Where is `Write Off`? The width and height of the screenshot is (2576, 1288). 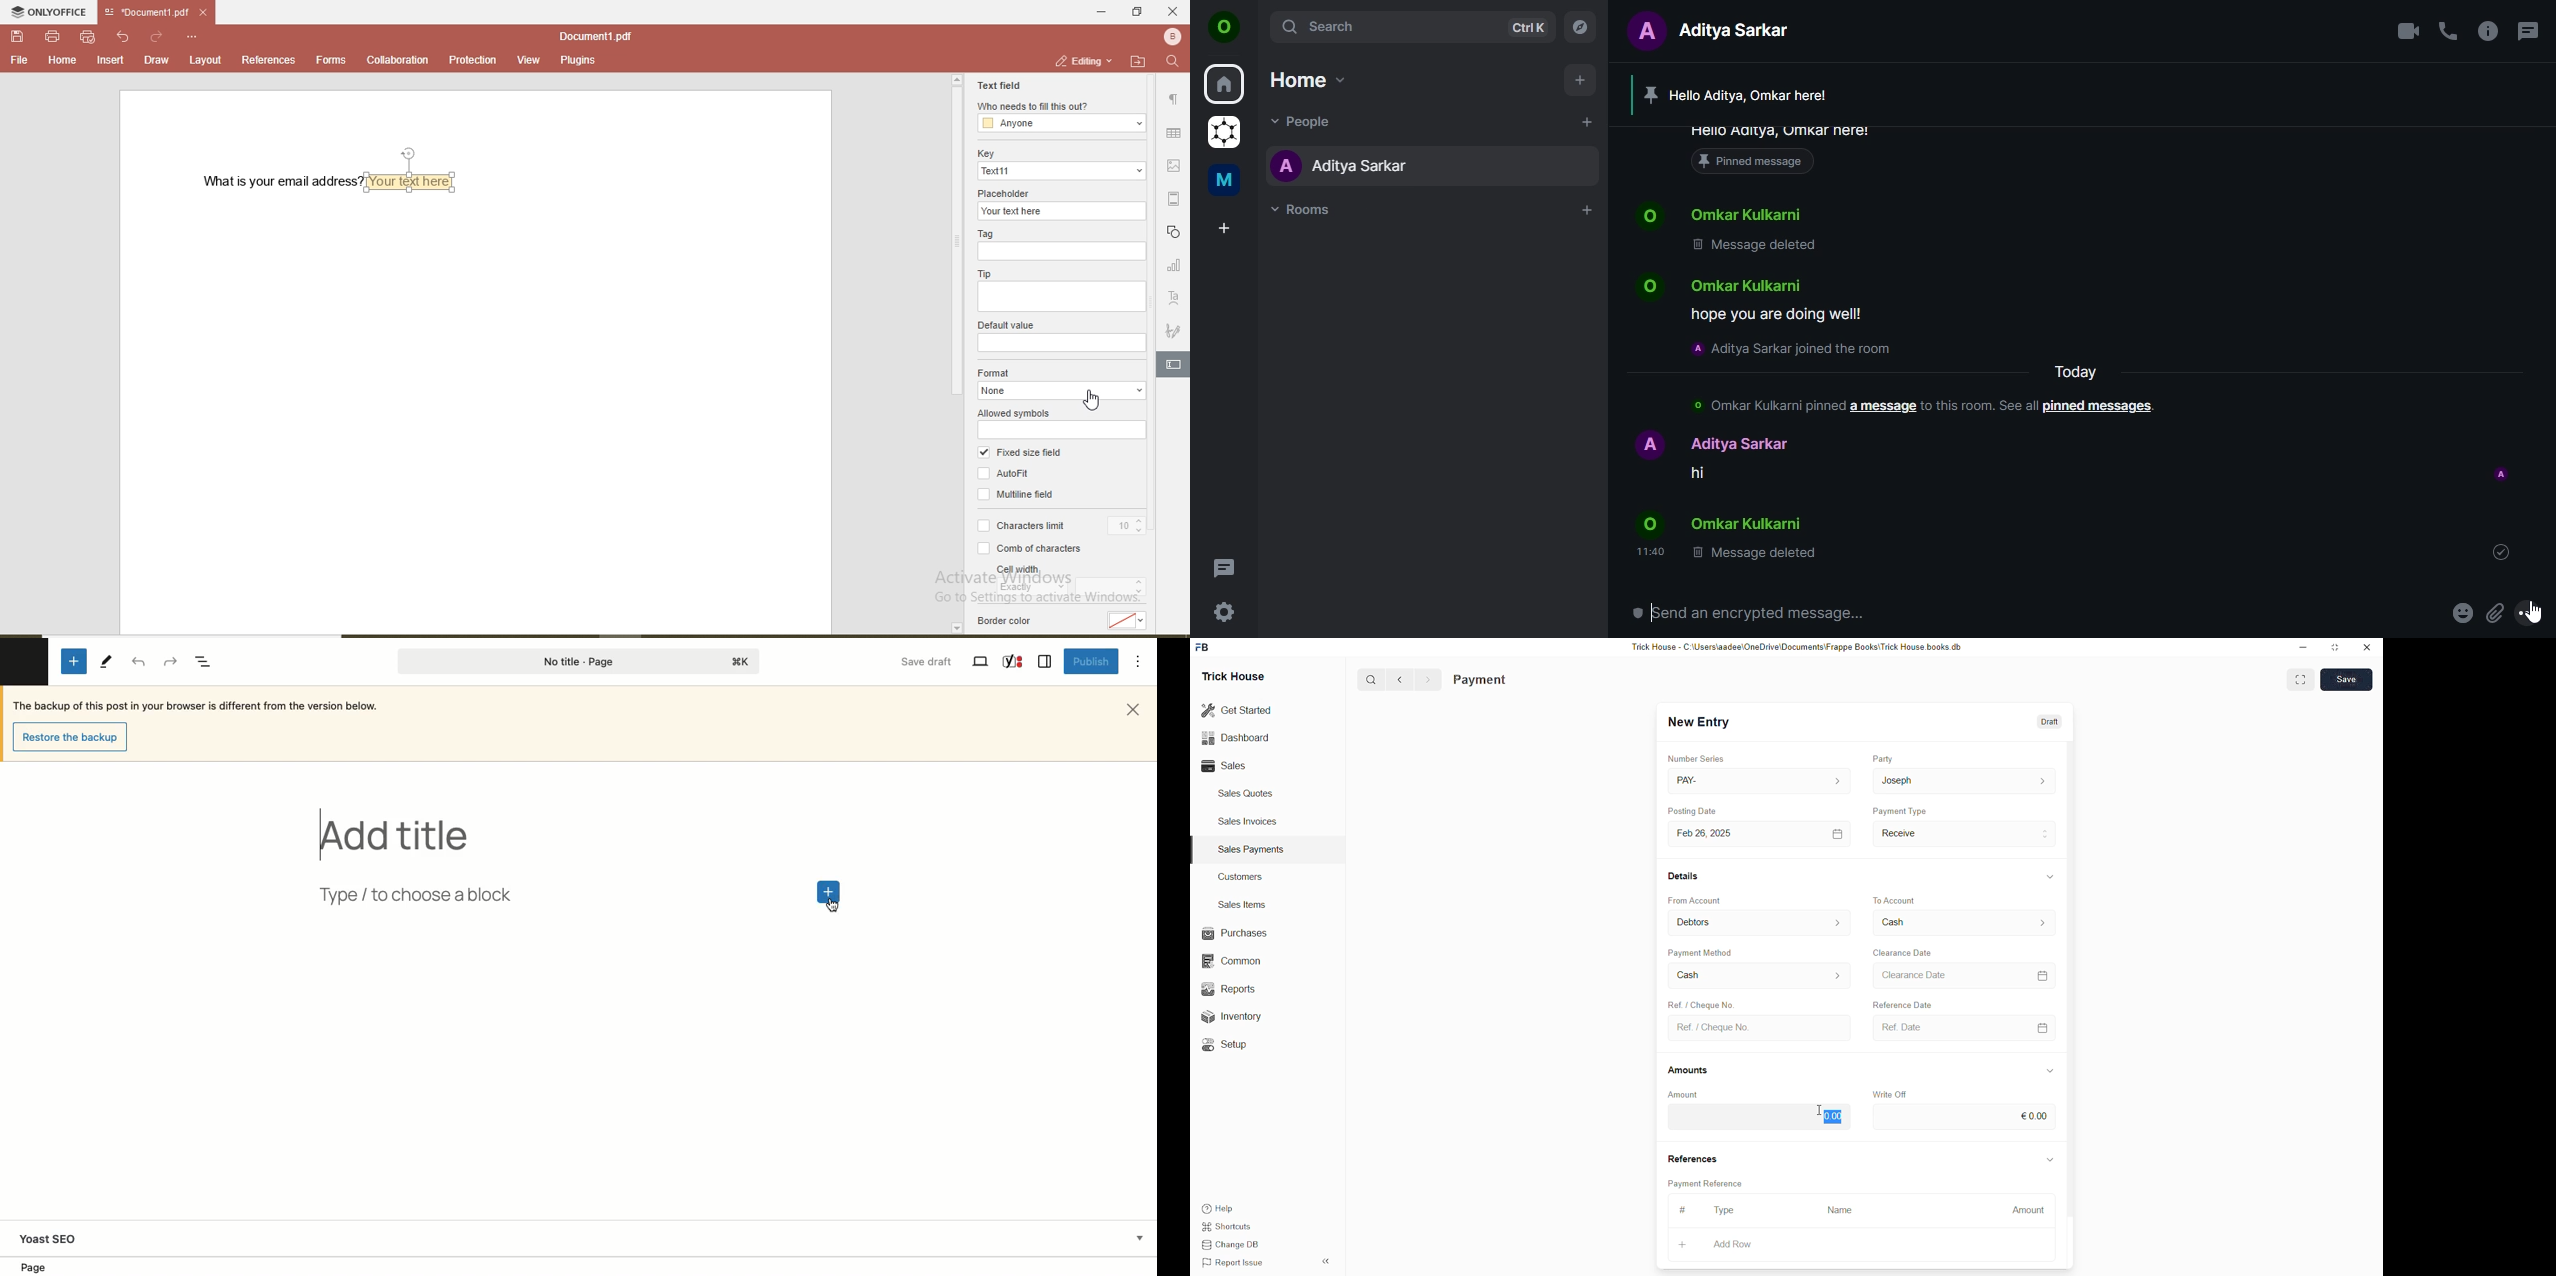
Write Off is located at coordinates (1889, 1094).